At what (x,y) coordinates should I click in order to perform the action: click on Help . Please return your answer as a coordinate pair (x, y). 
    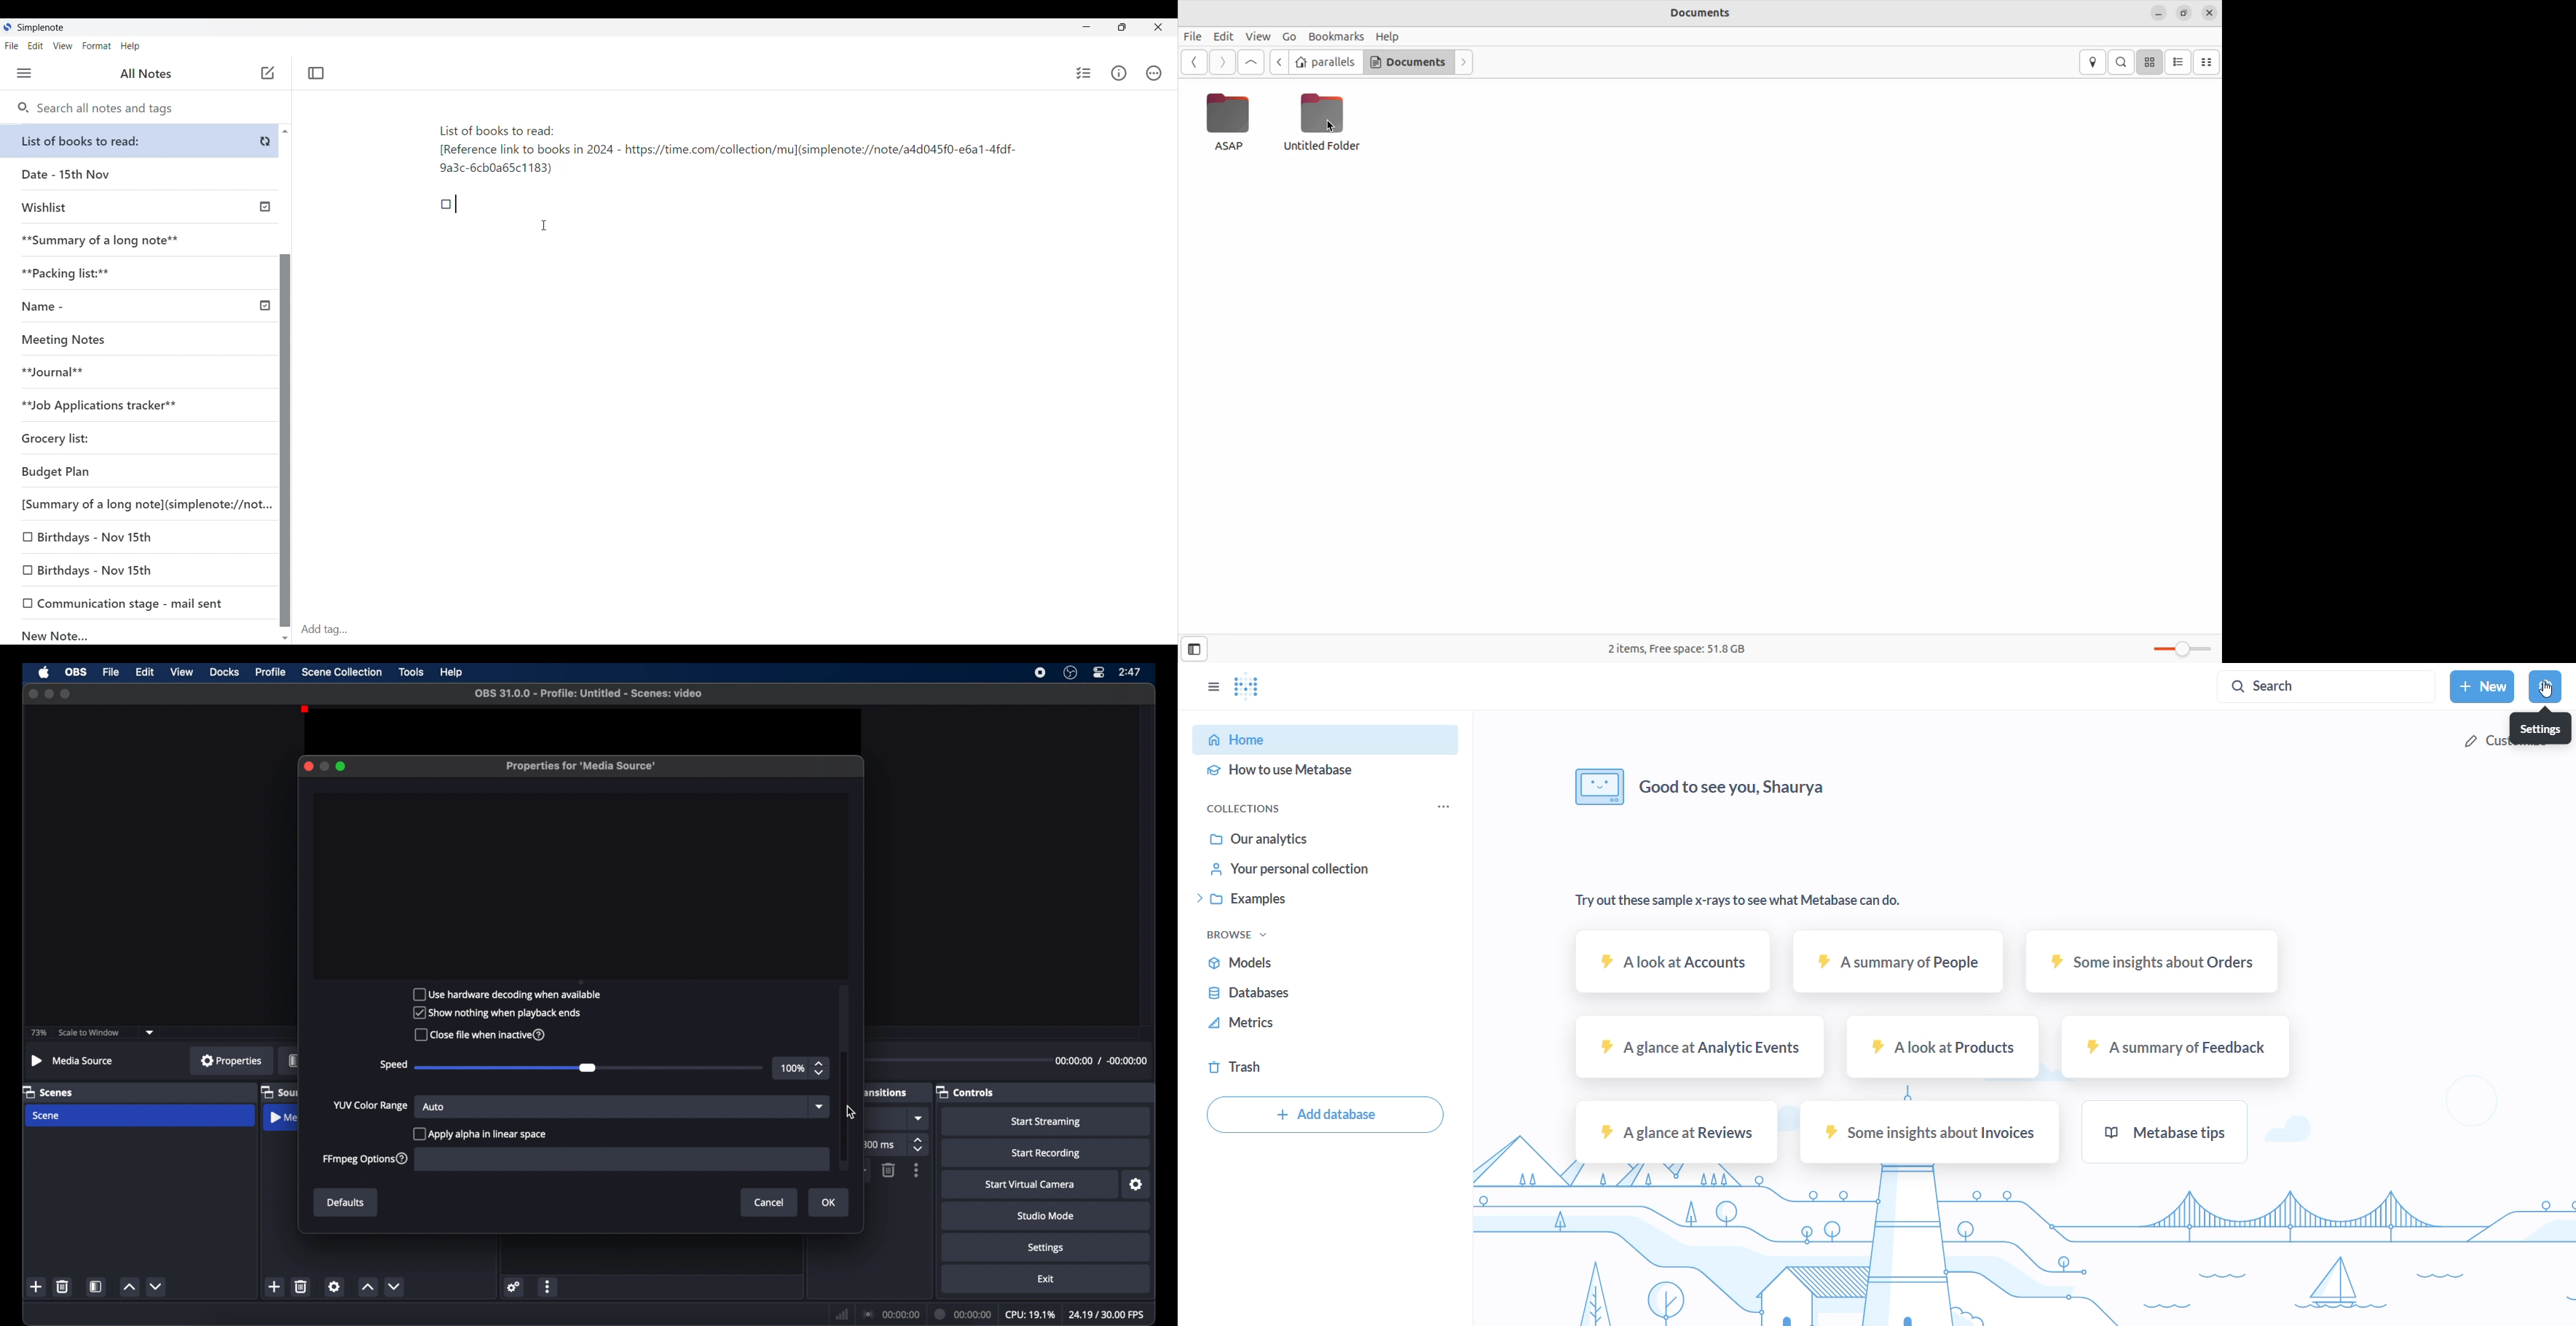
    Looking at the image, I should click on (131, 47).